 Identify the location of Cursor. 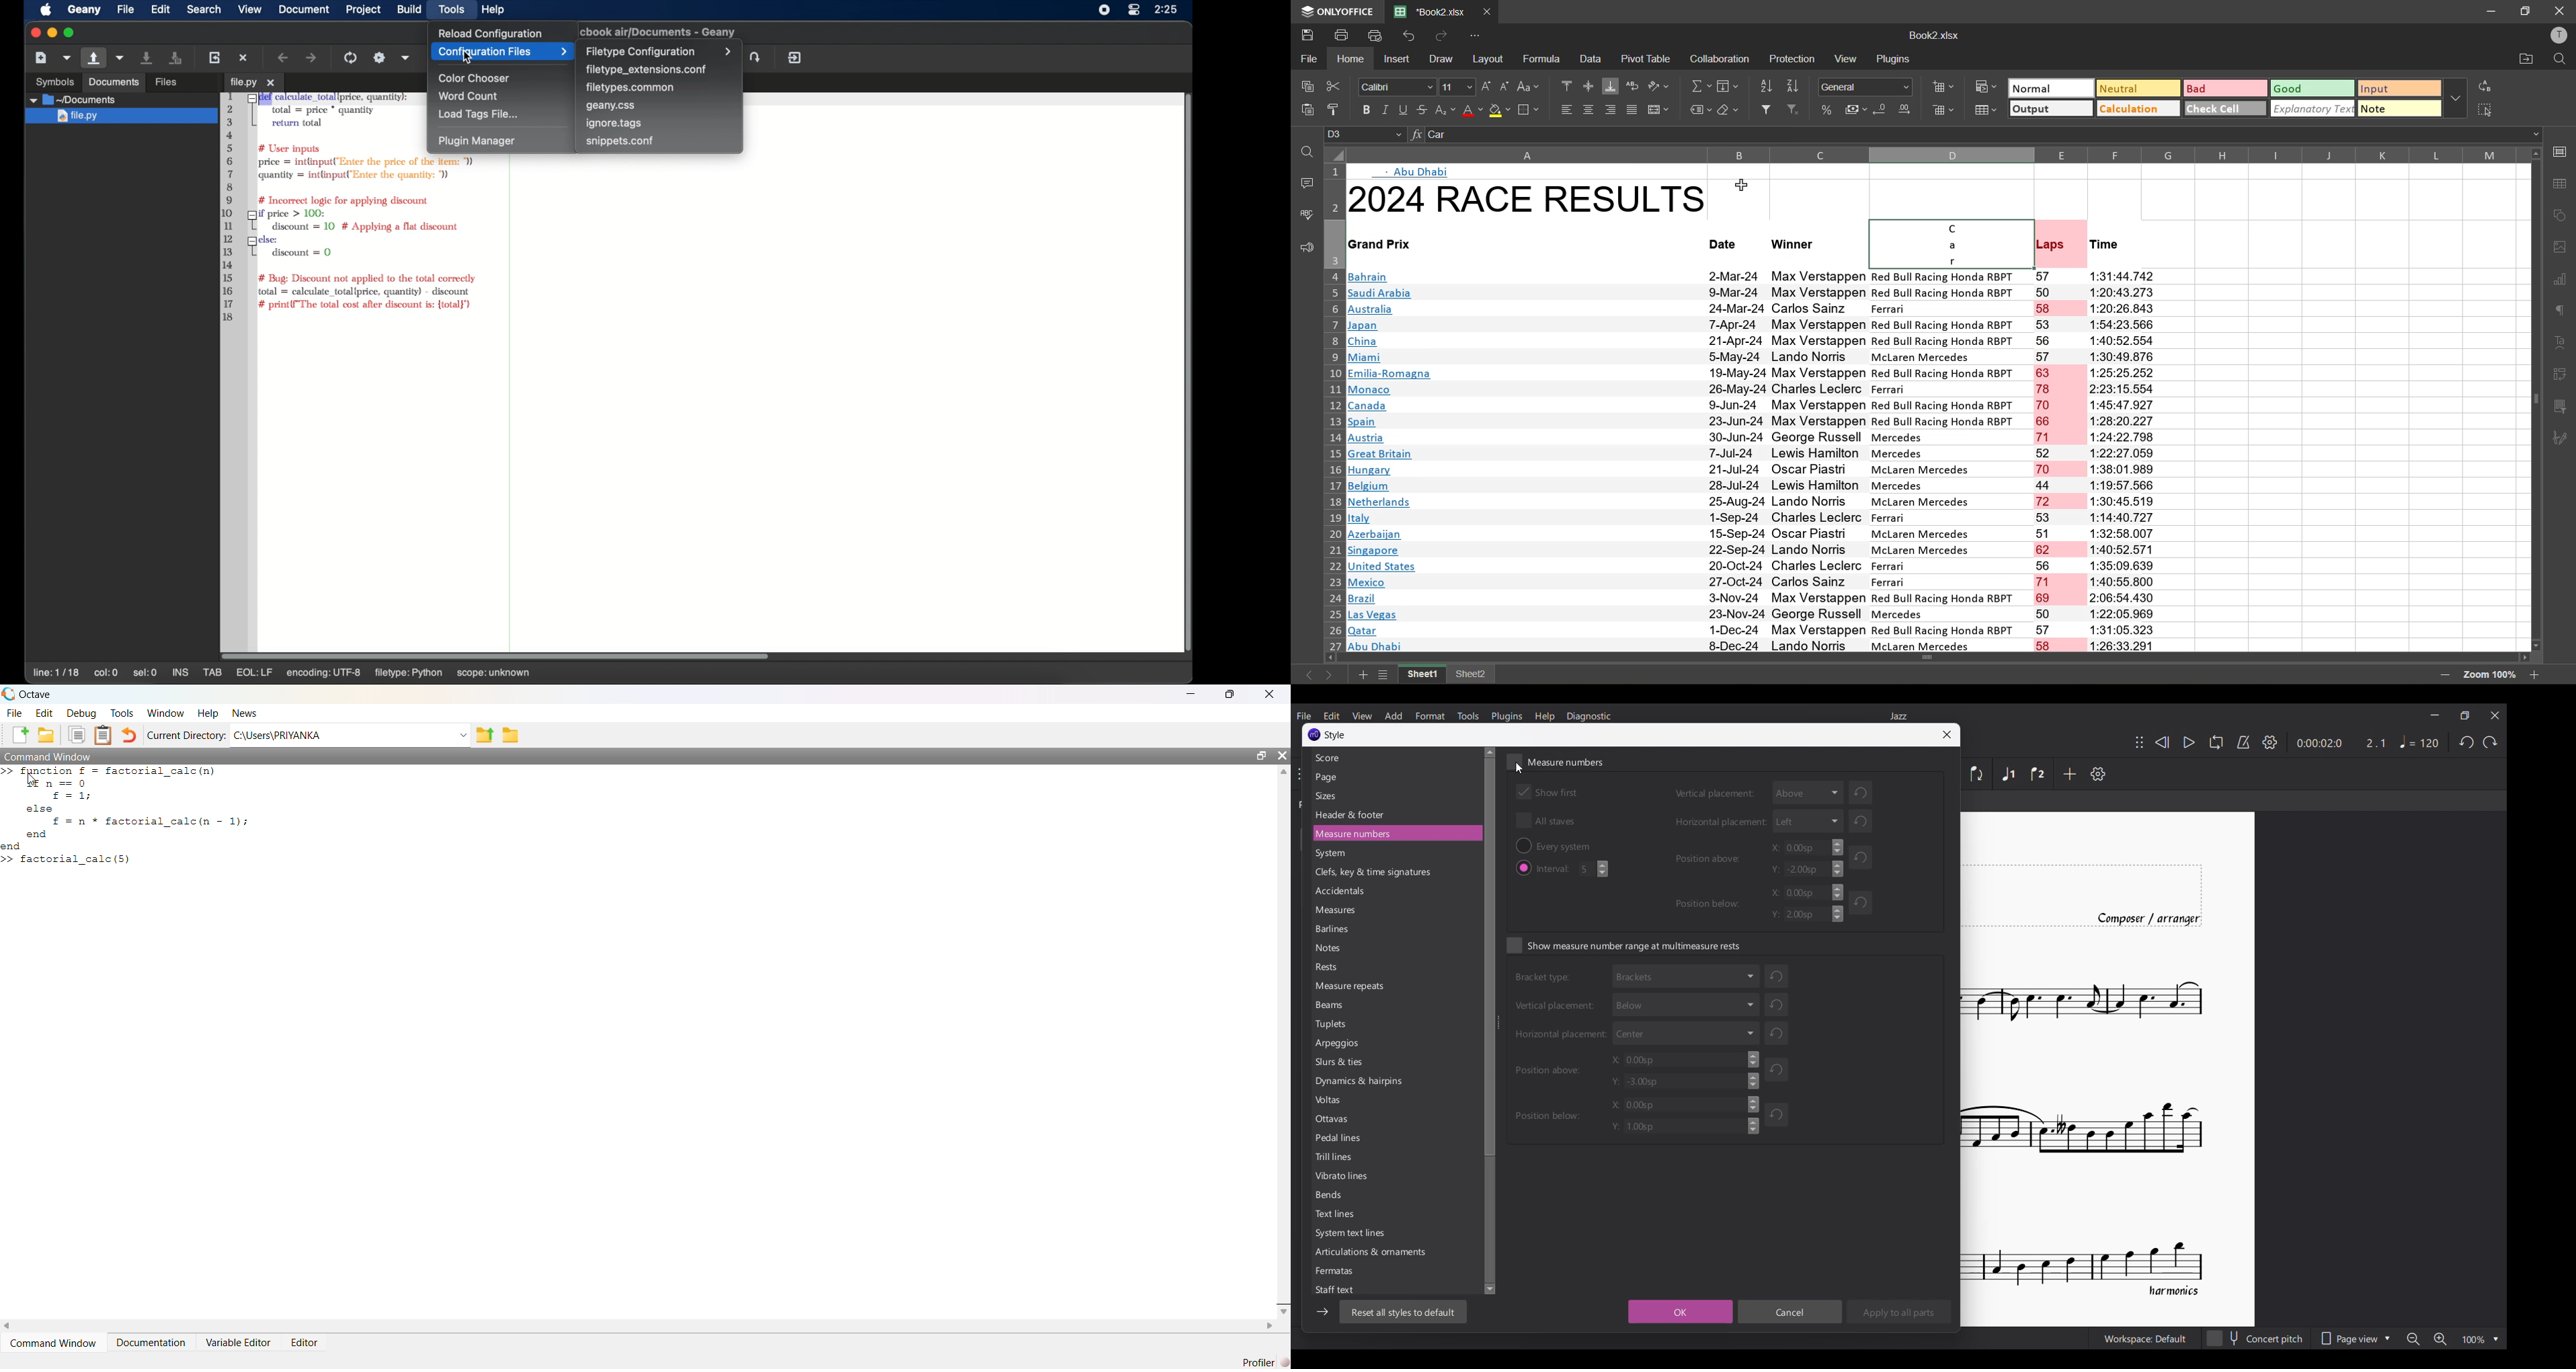
(1519, 766).